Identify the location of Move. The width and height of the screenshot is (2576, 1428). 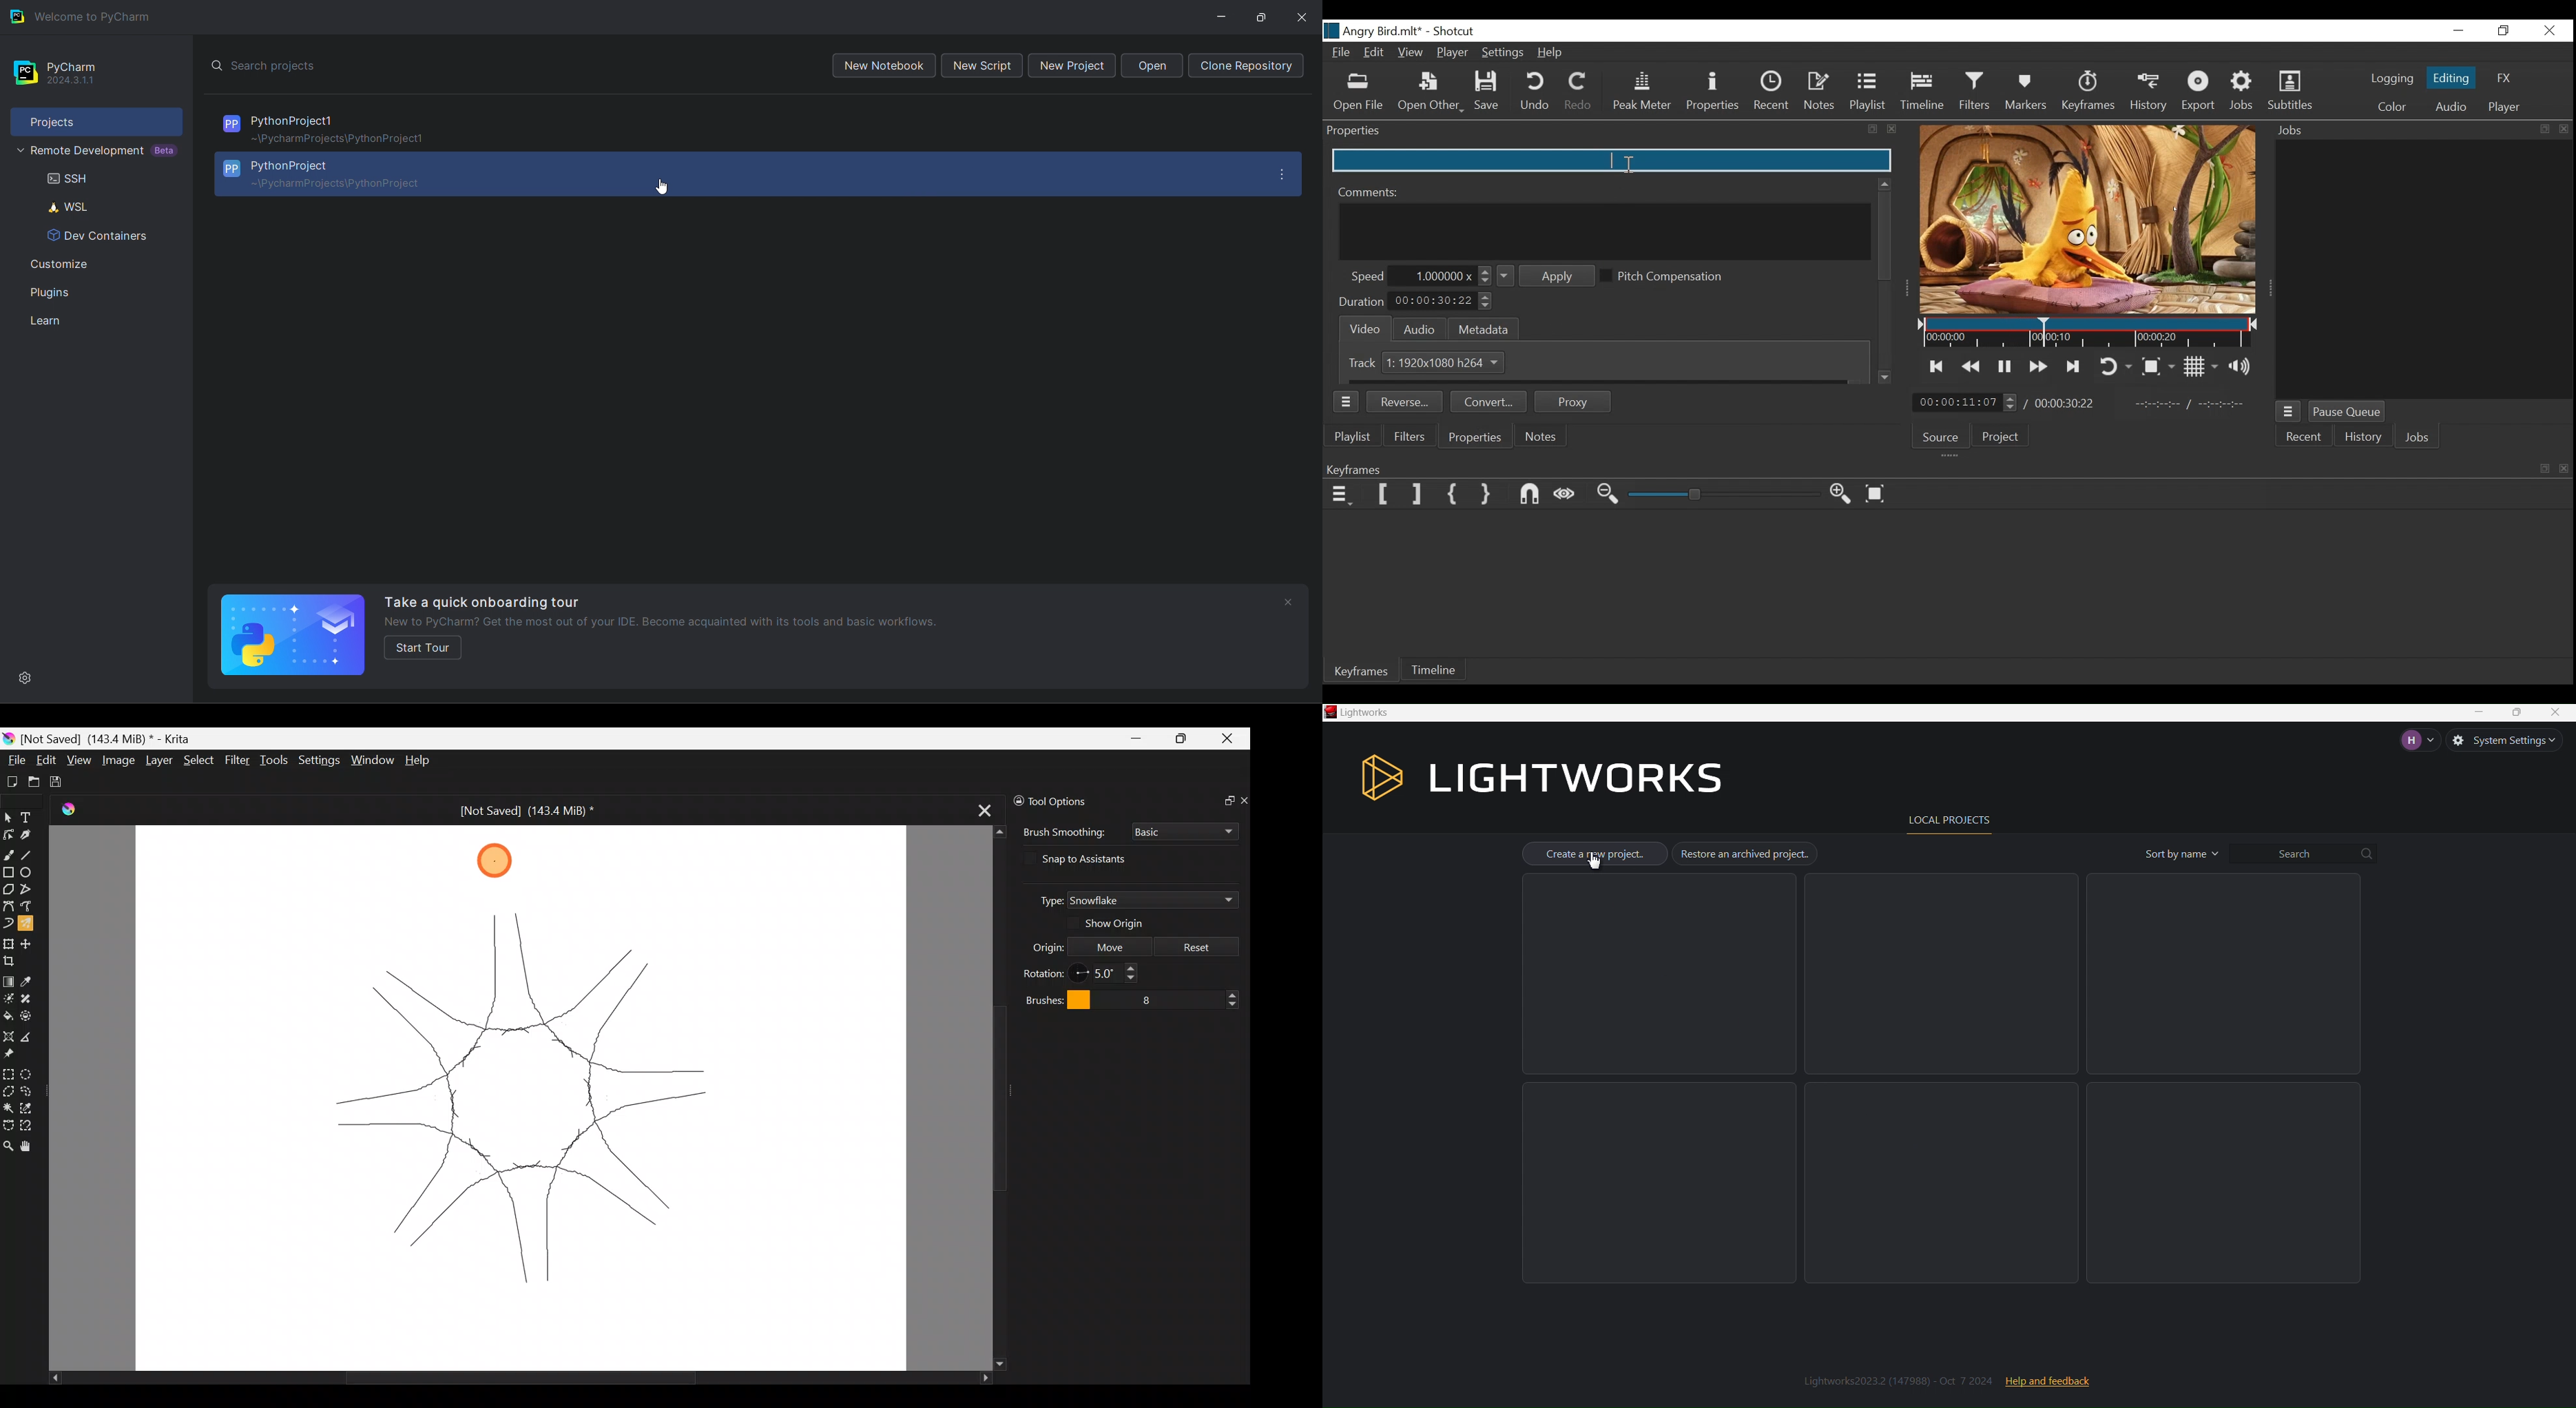
(1110, 945).